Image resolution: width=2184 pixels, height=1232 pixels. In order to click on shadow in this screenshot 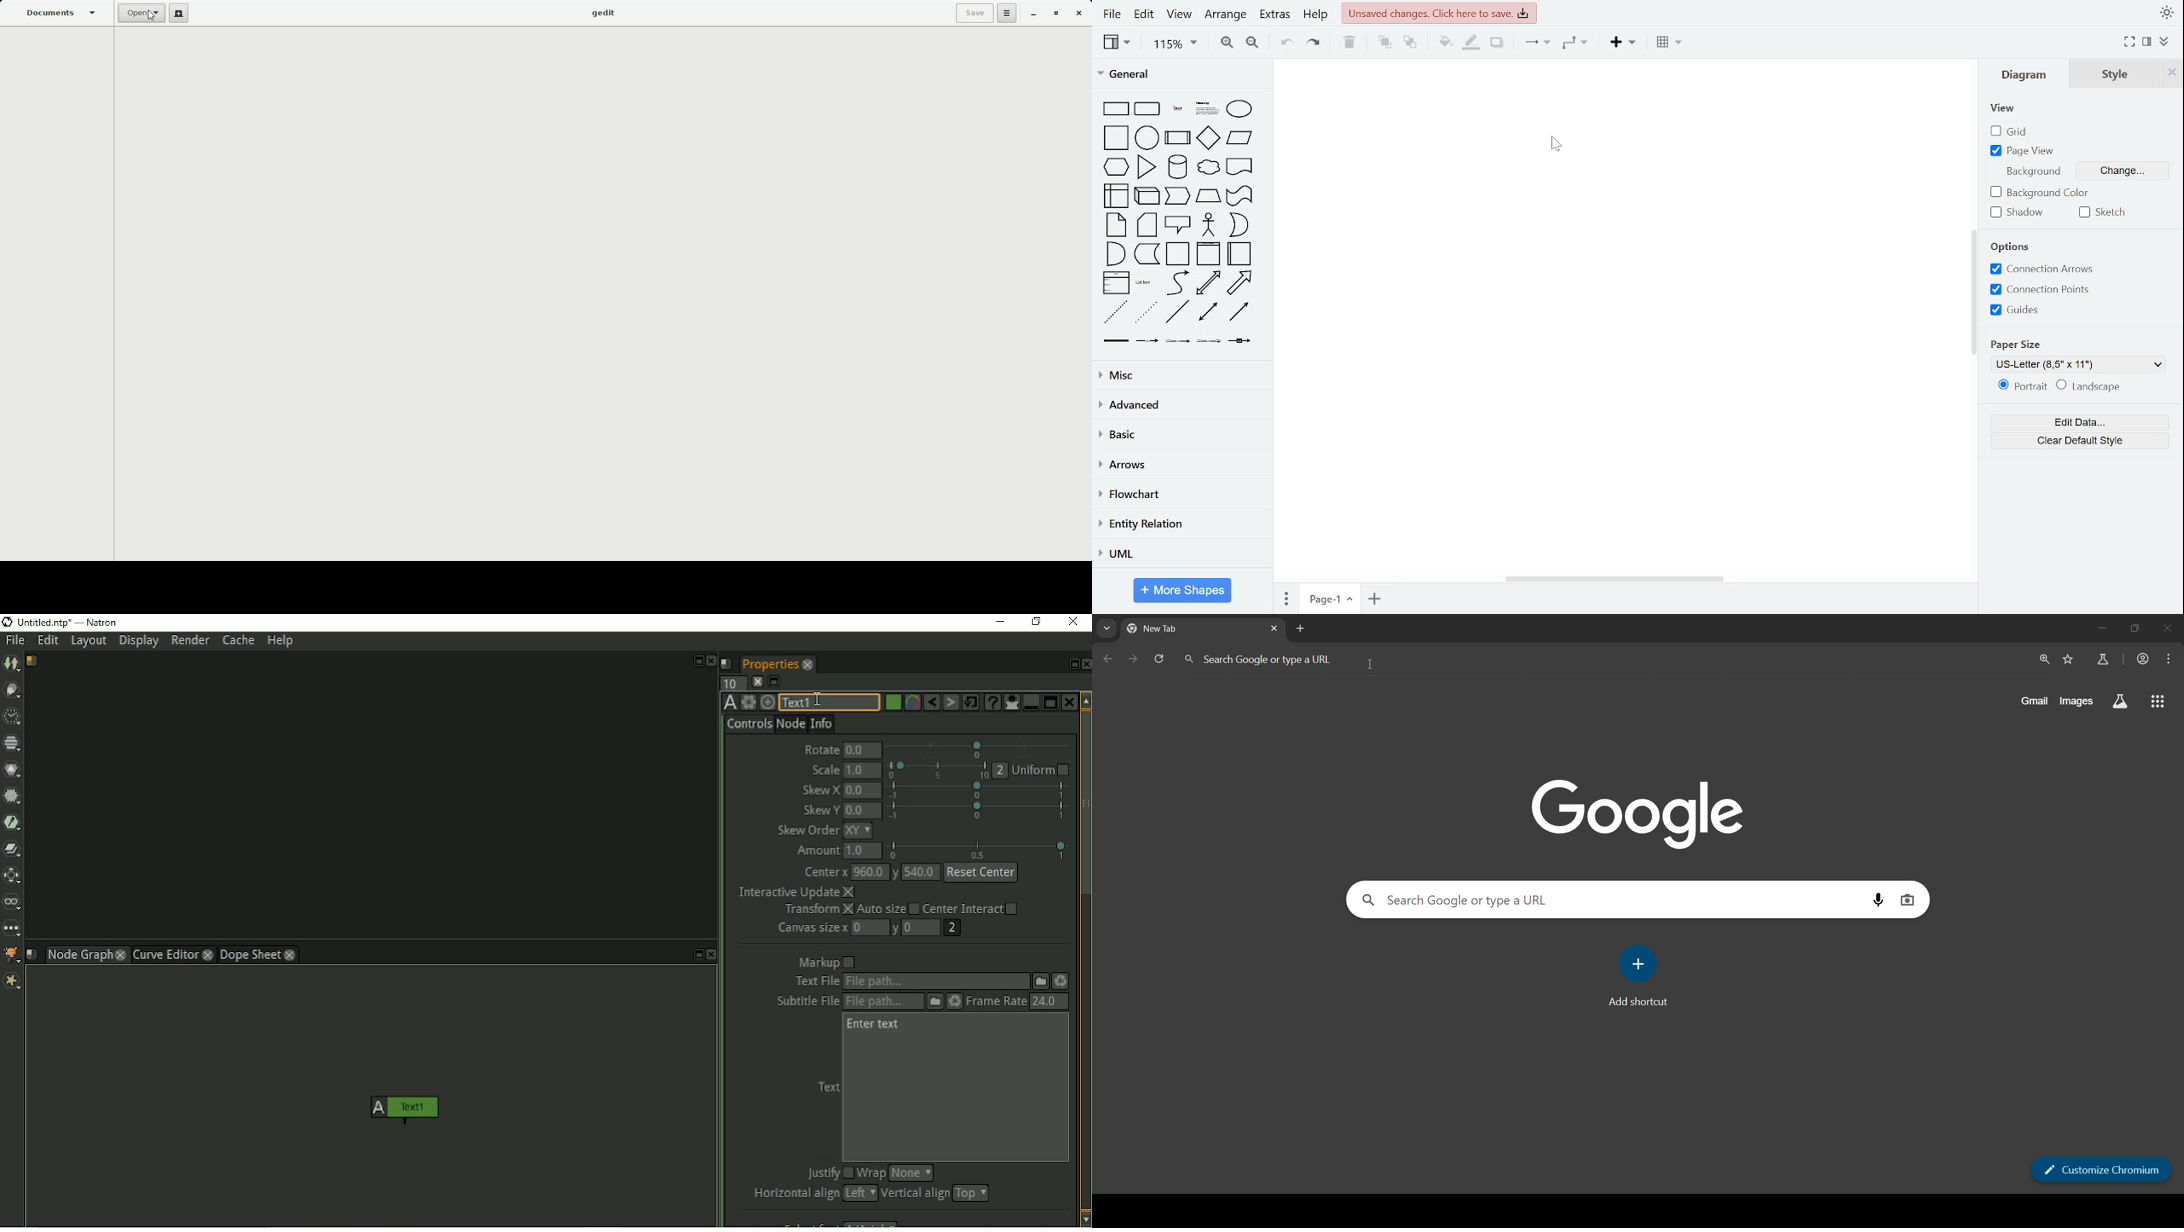, I will do `click(1497, 43)`.